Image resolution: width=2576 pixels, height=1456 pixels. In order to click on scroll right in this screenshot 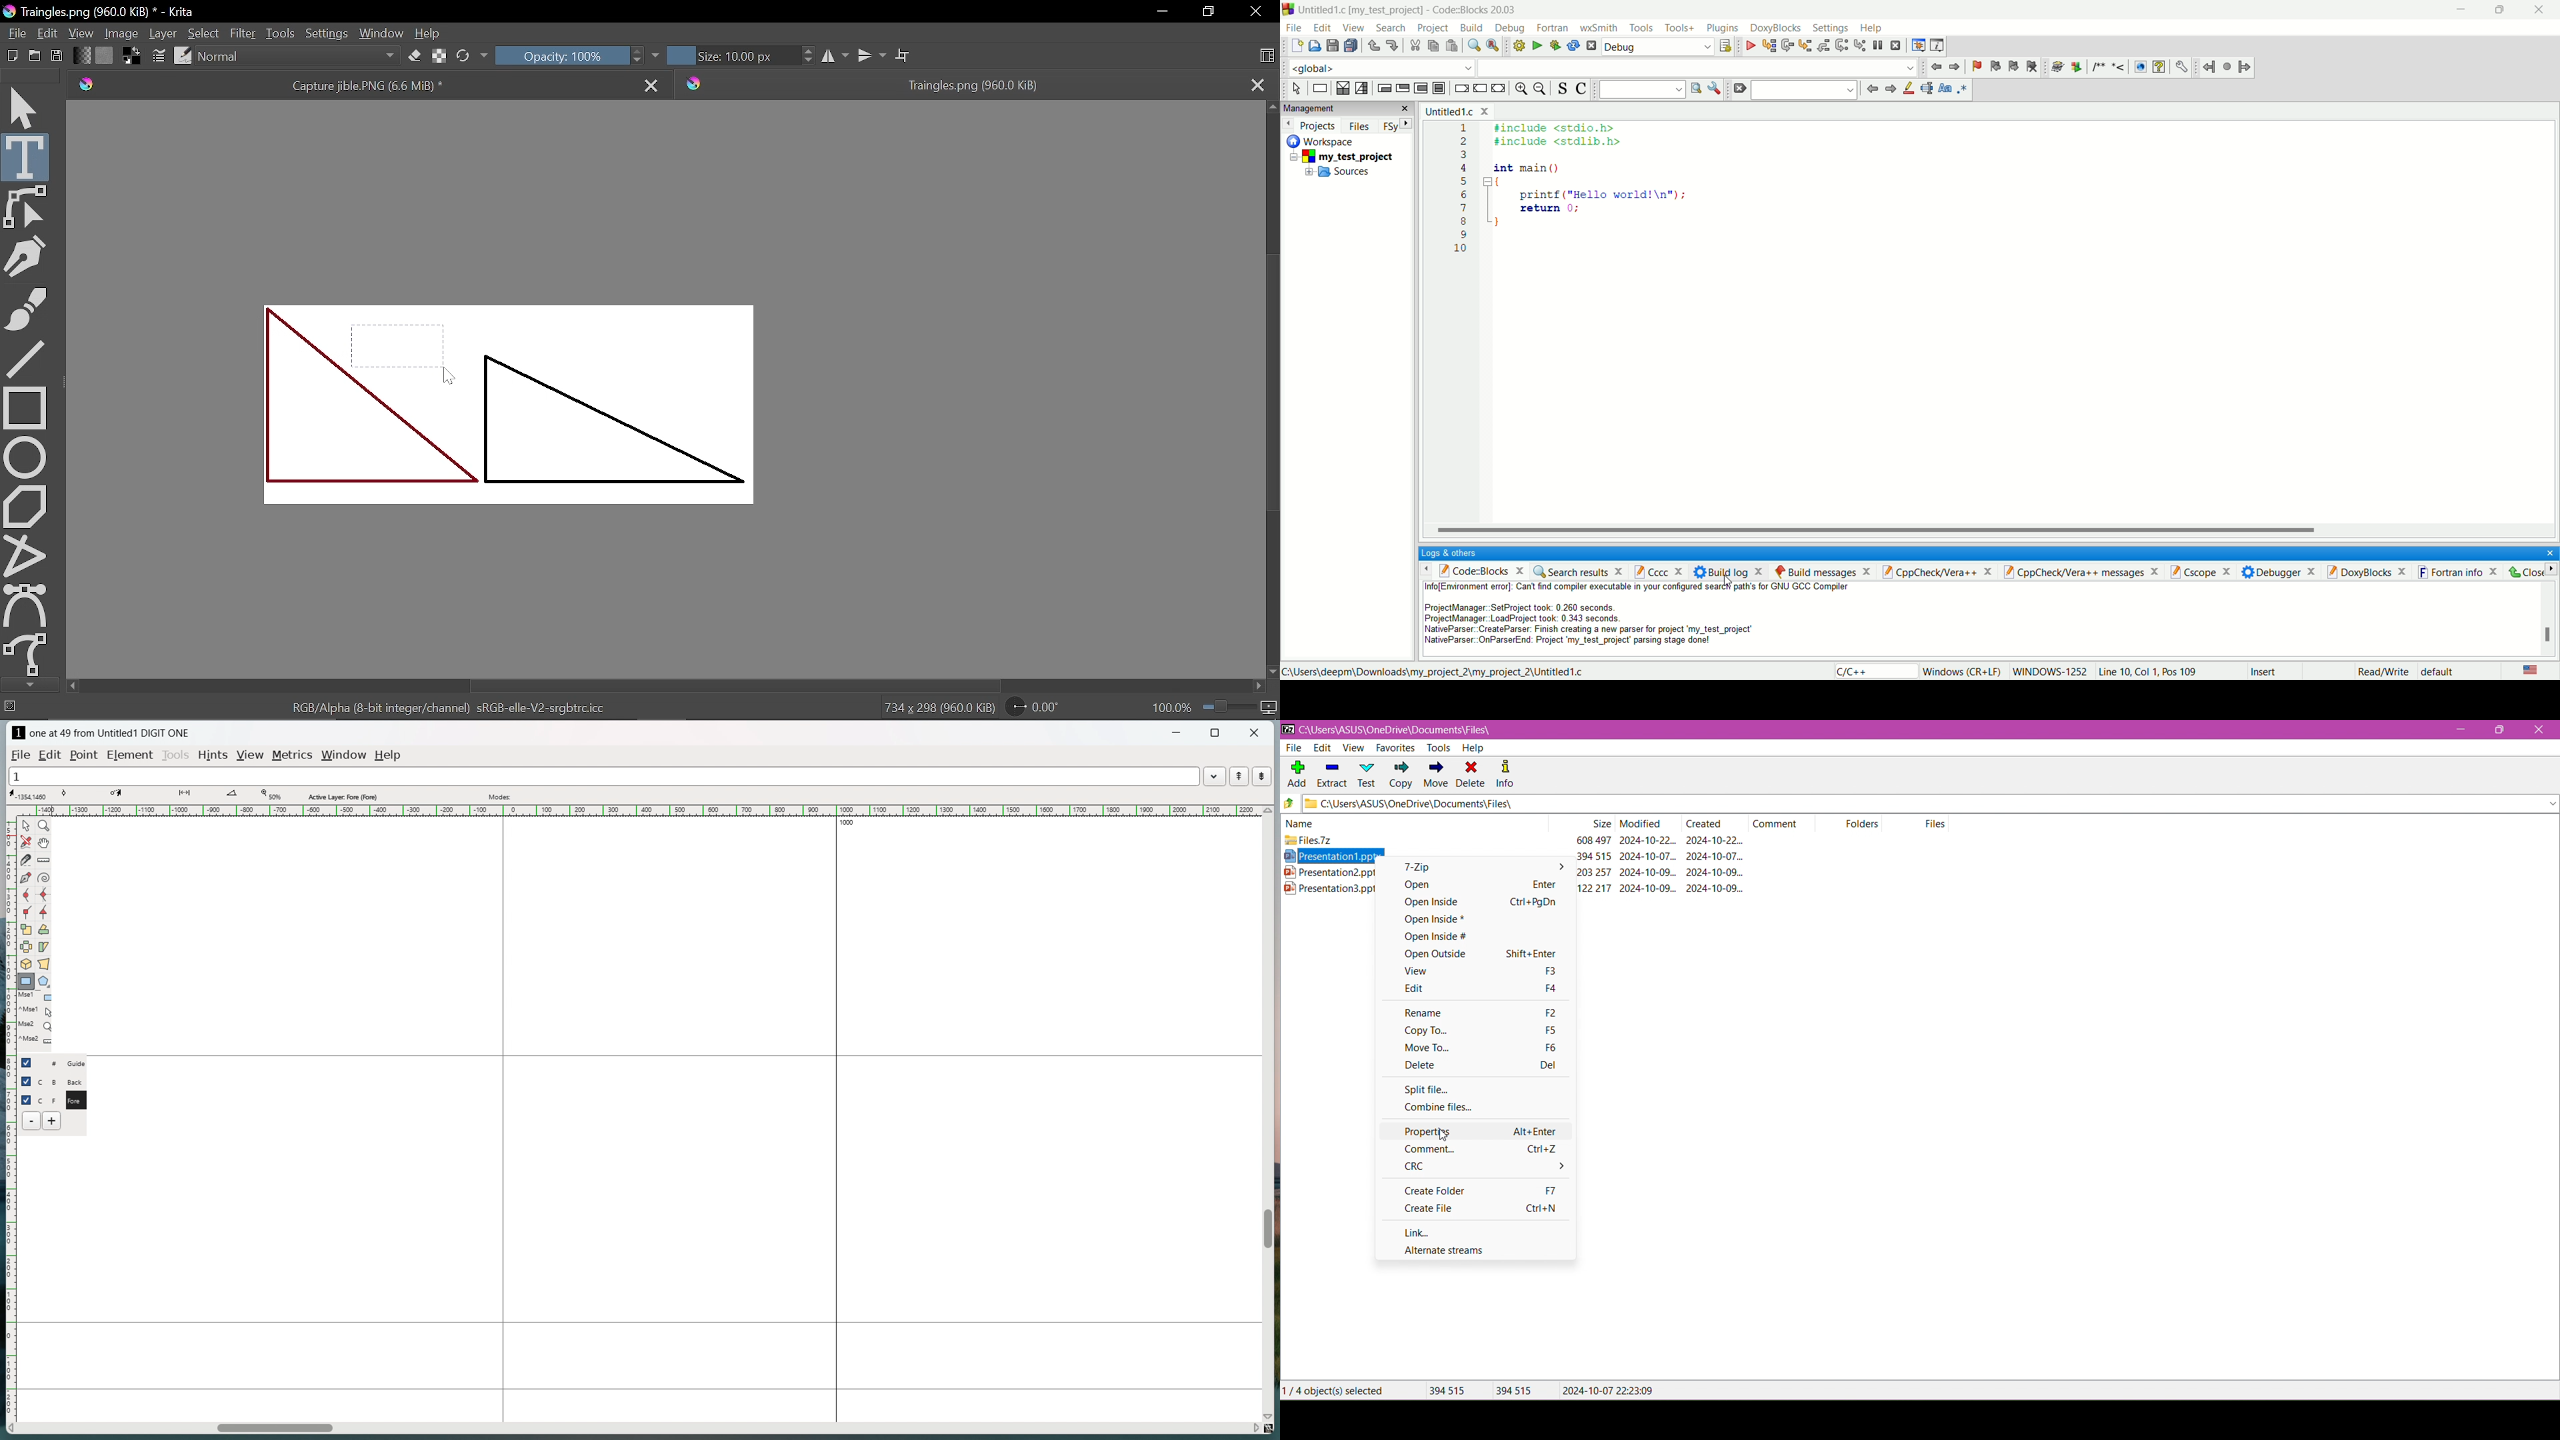, I will do `click(1254, 1427)`.